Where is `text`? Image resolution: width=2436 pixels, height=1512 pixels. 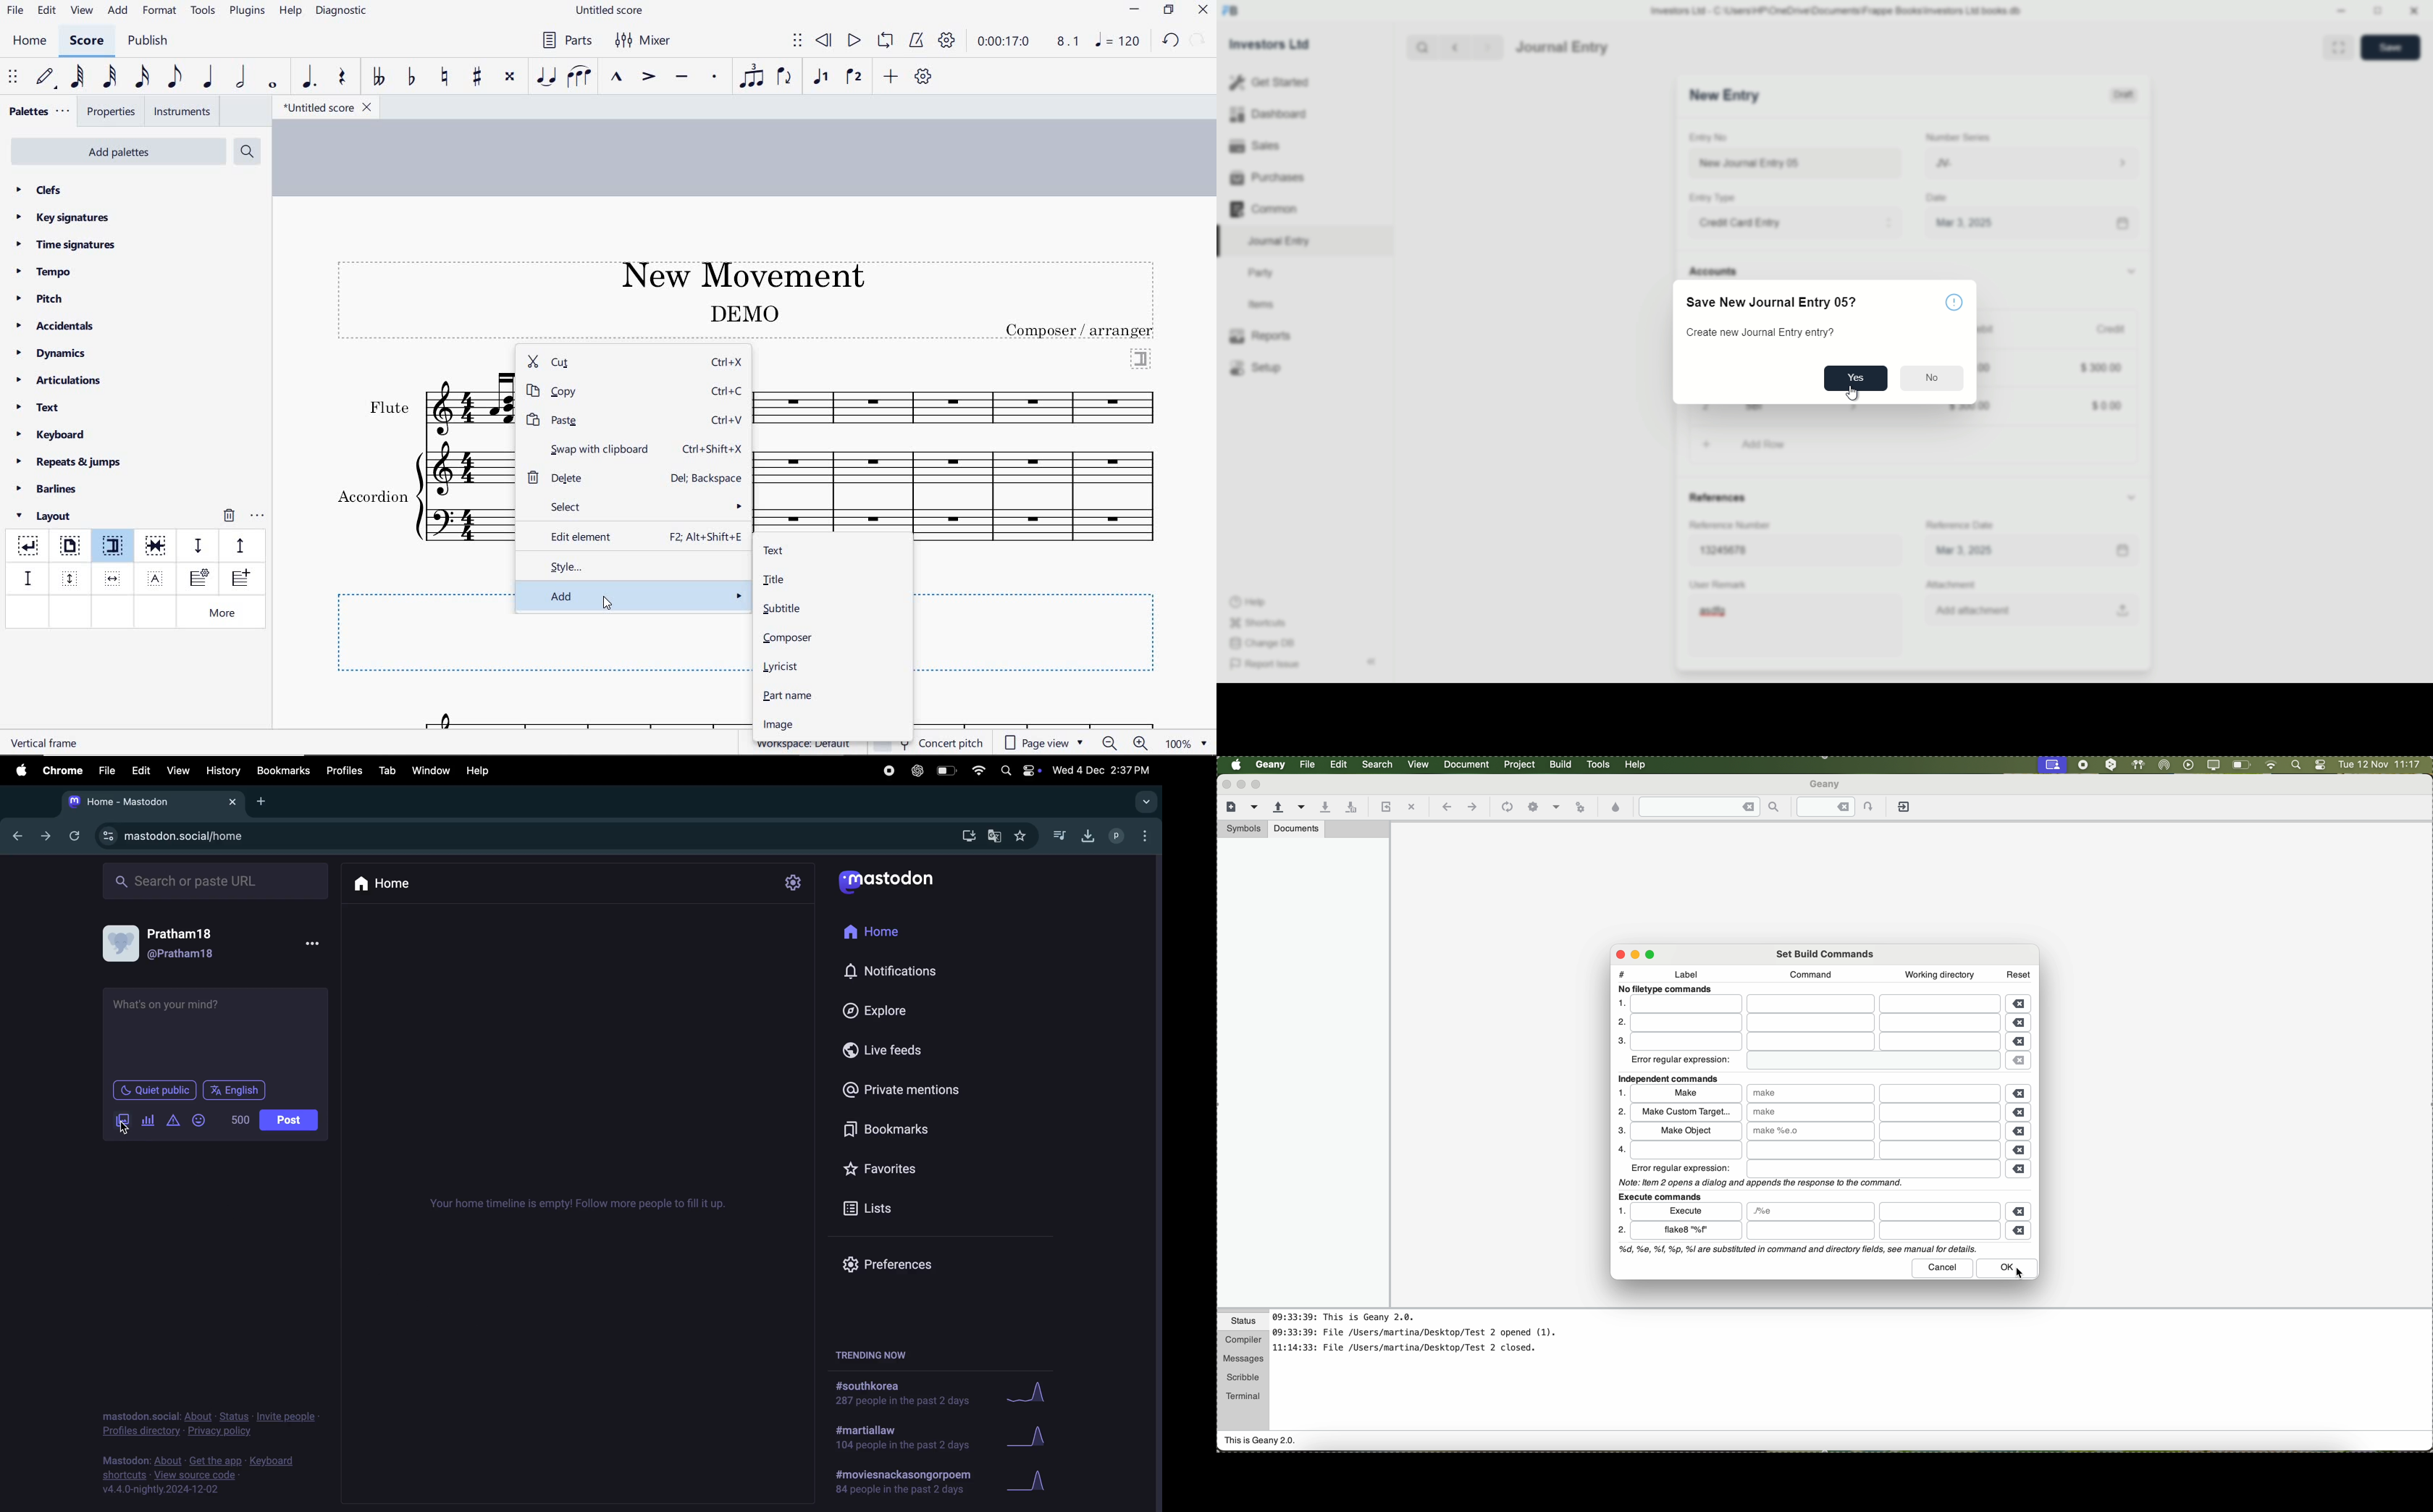
text is located at coordinates (39, 409).